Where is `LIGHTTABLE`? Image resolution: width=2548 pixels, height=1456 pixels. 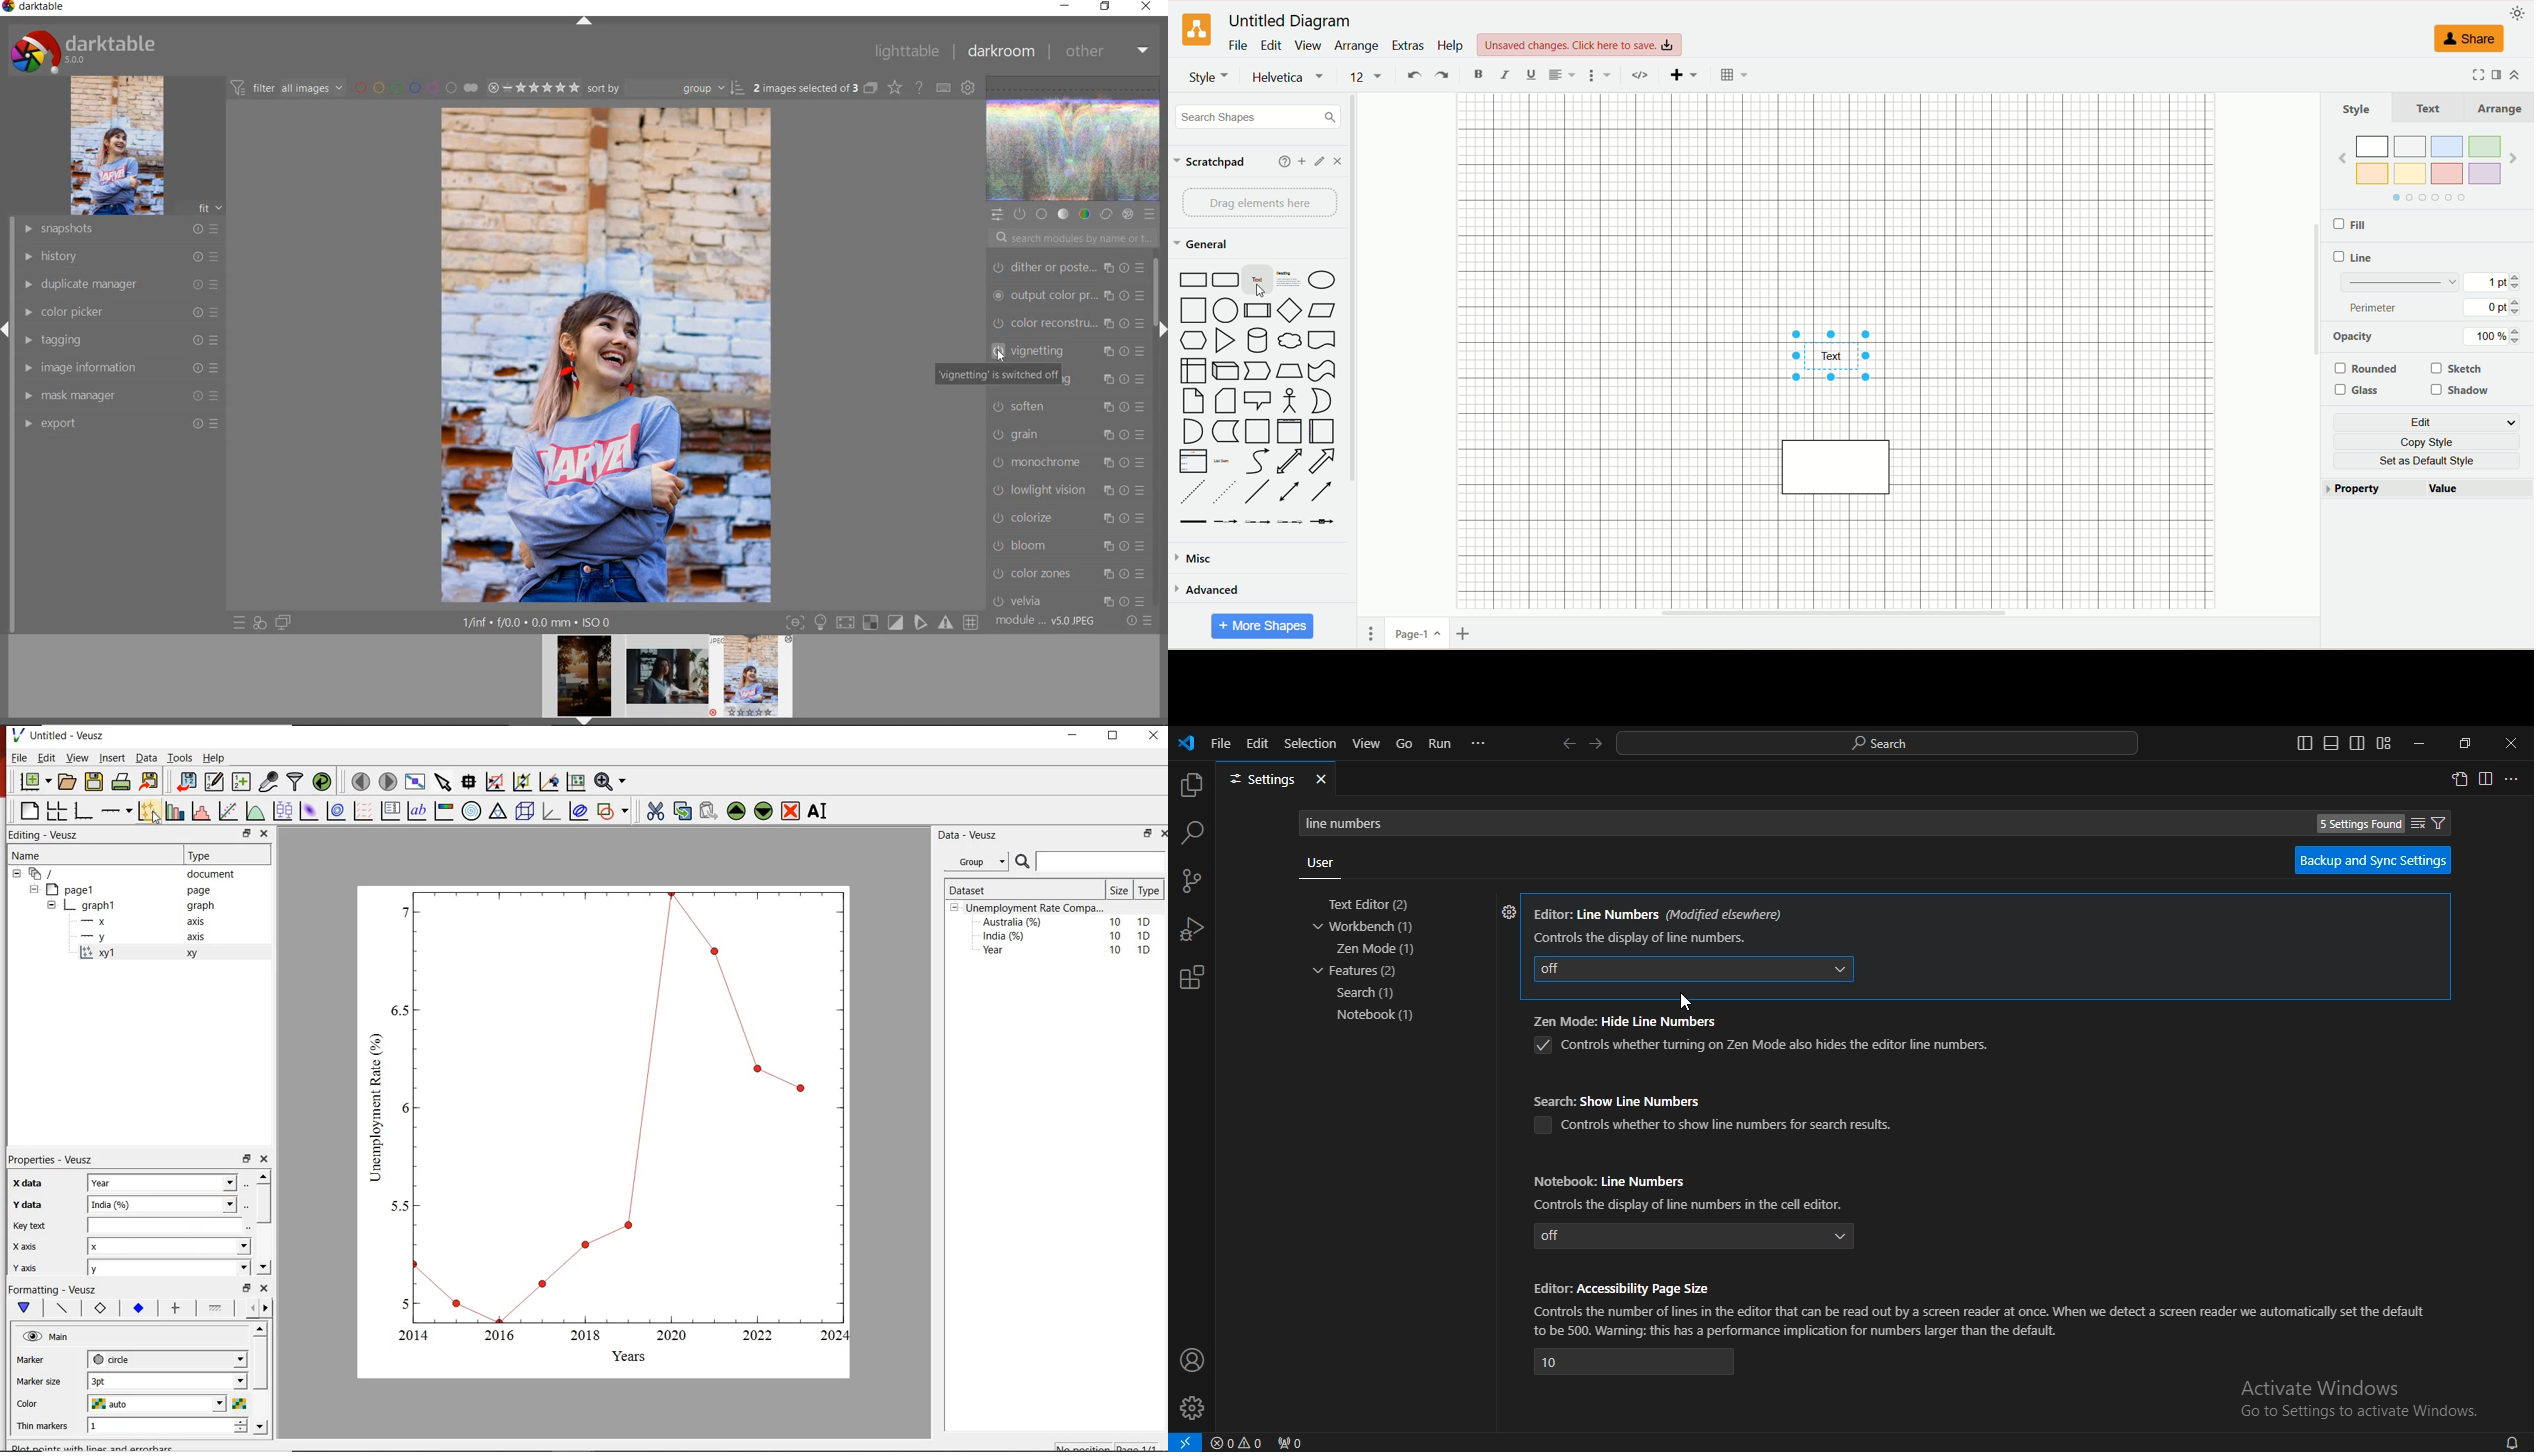
LIGHTTABLE is located at coordinates (906, 51).